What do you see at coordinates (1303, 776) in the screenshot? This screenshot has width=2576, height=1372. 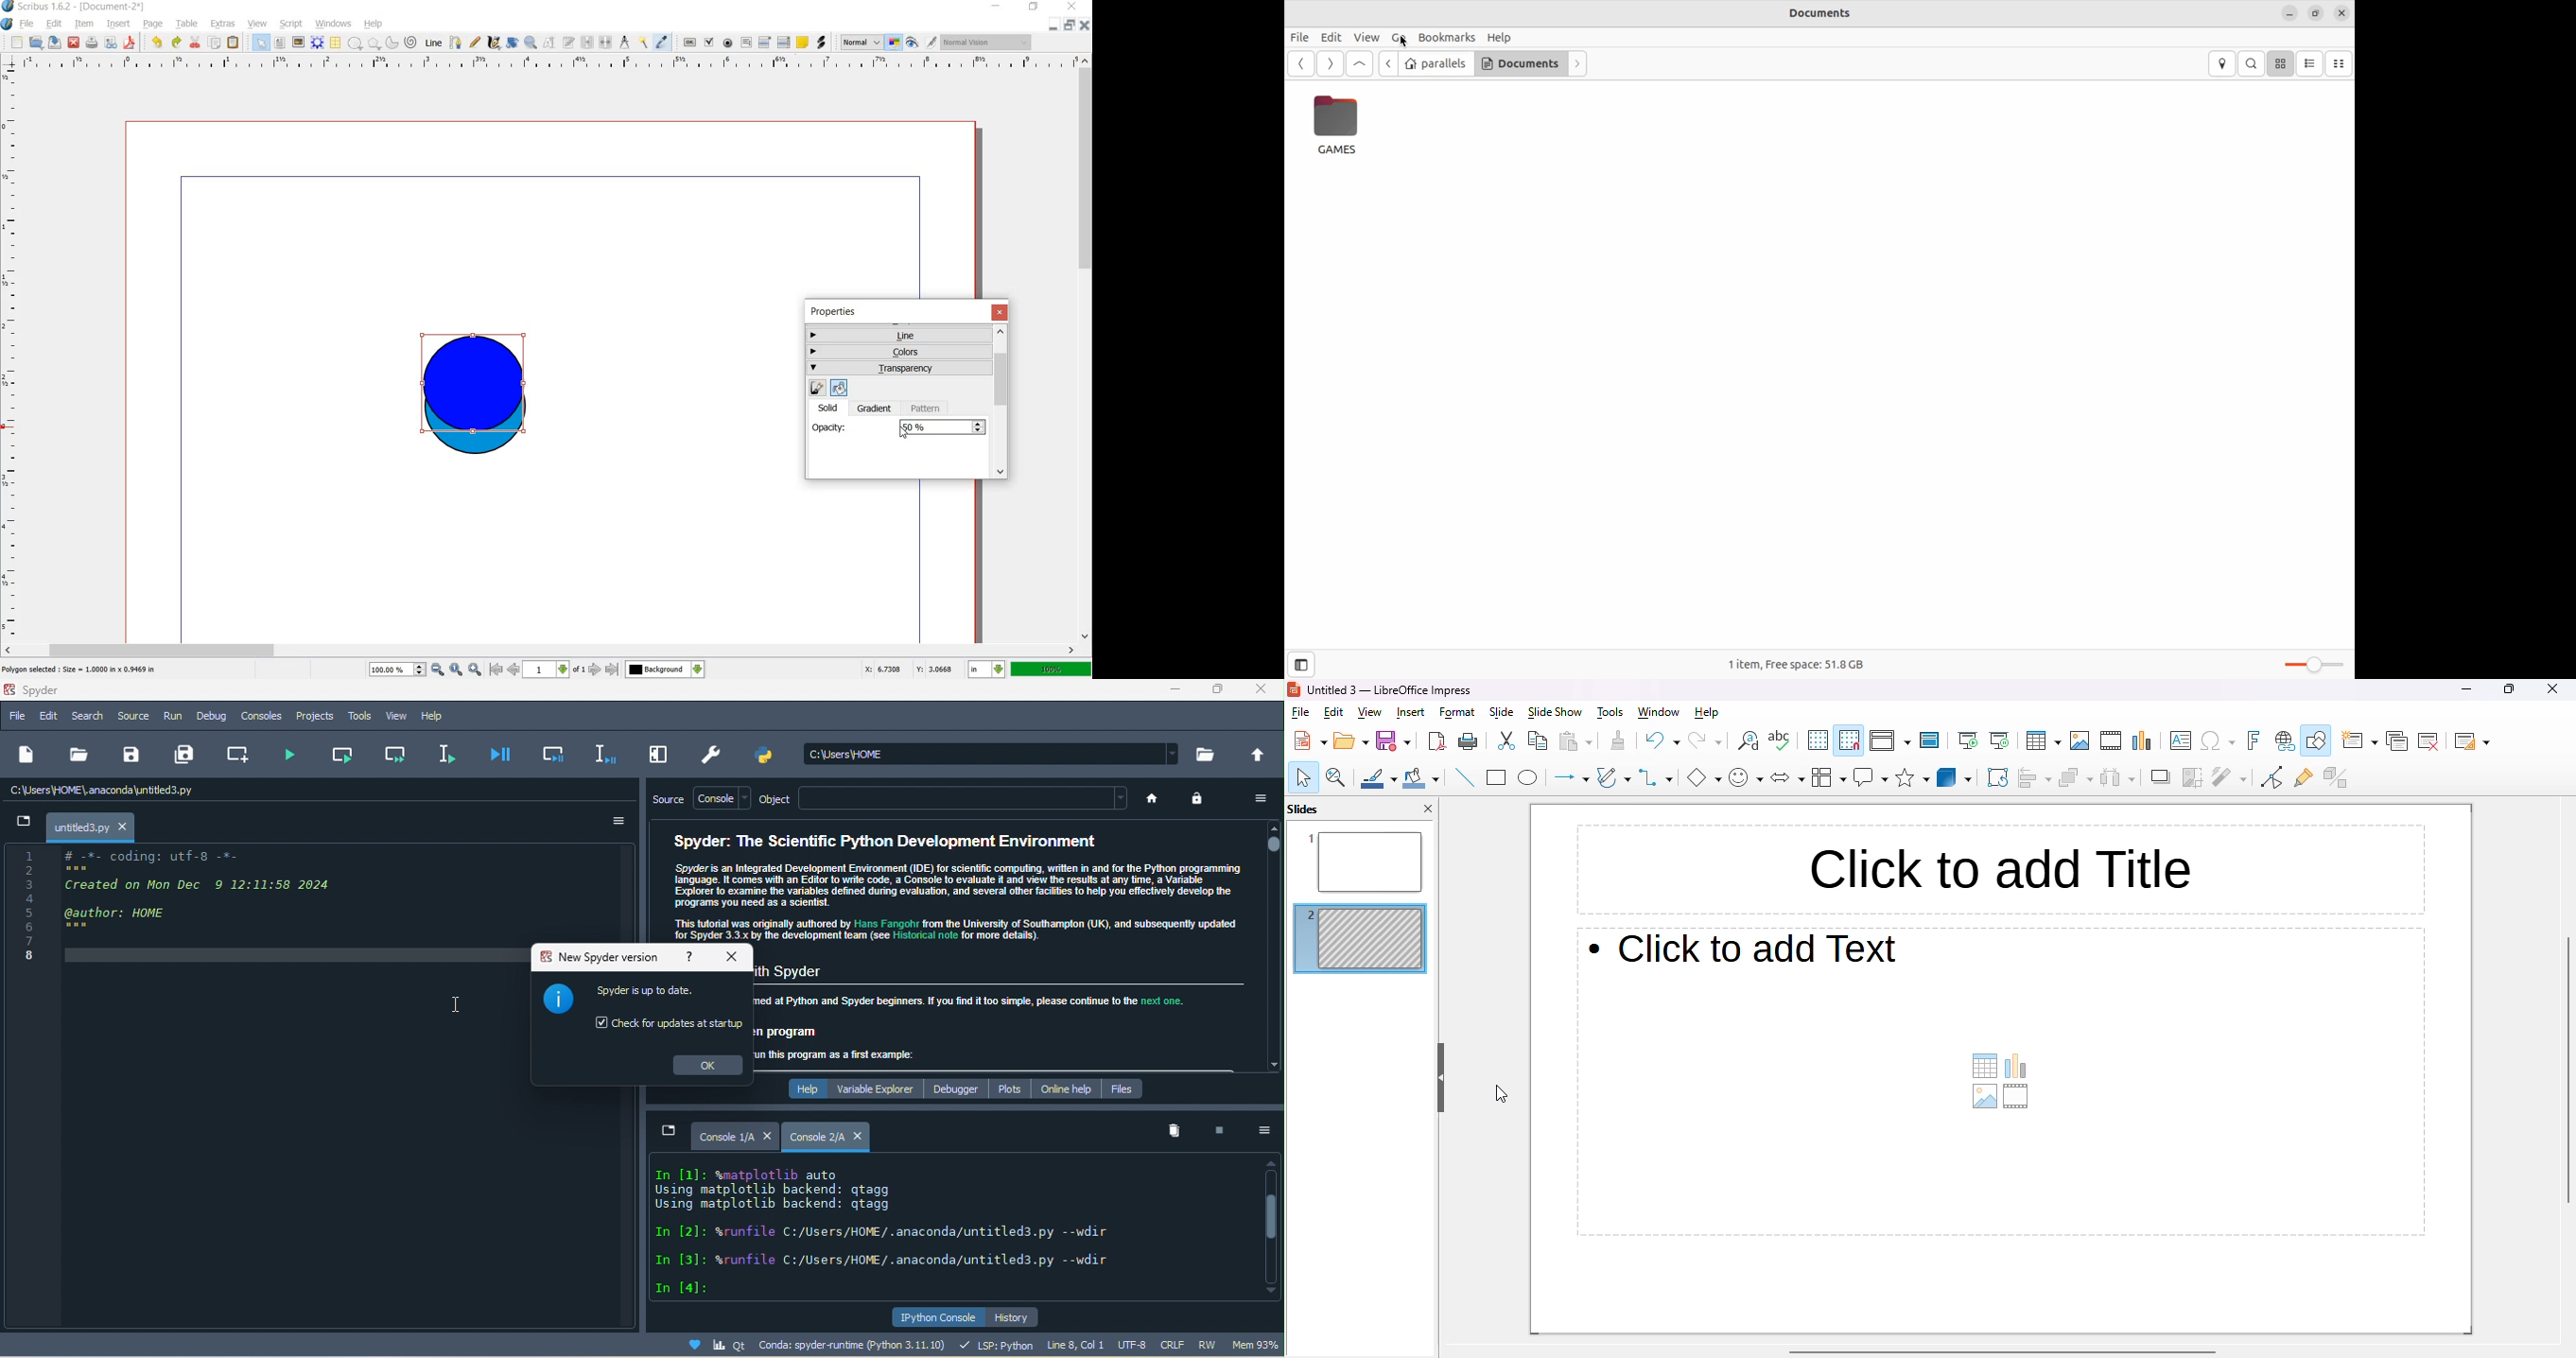 I see `select` at bounding box center [1303, 776].